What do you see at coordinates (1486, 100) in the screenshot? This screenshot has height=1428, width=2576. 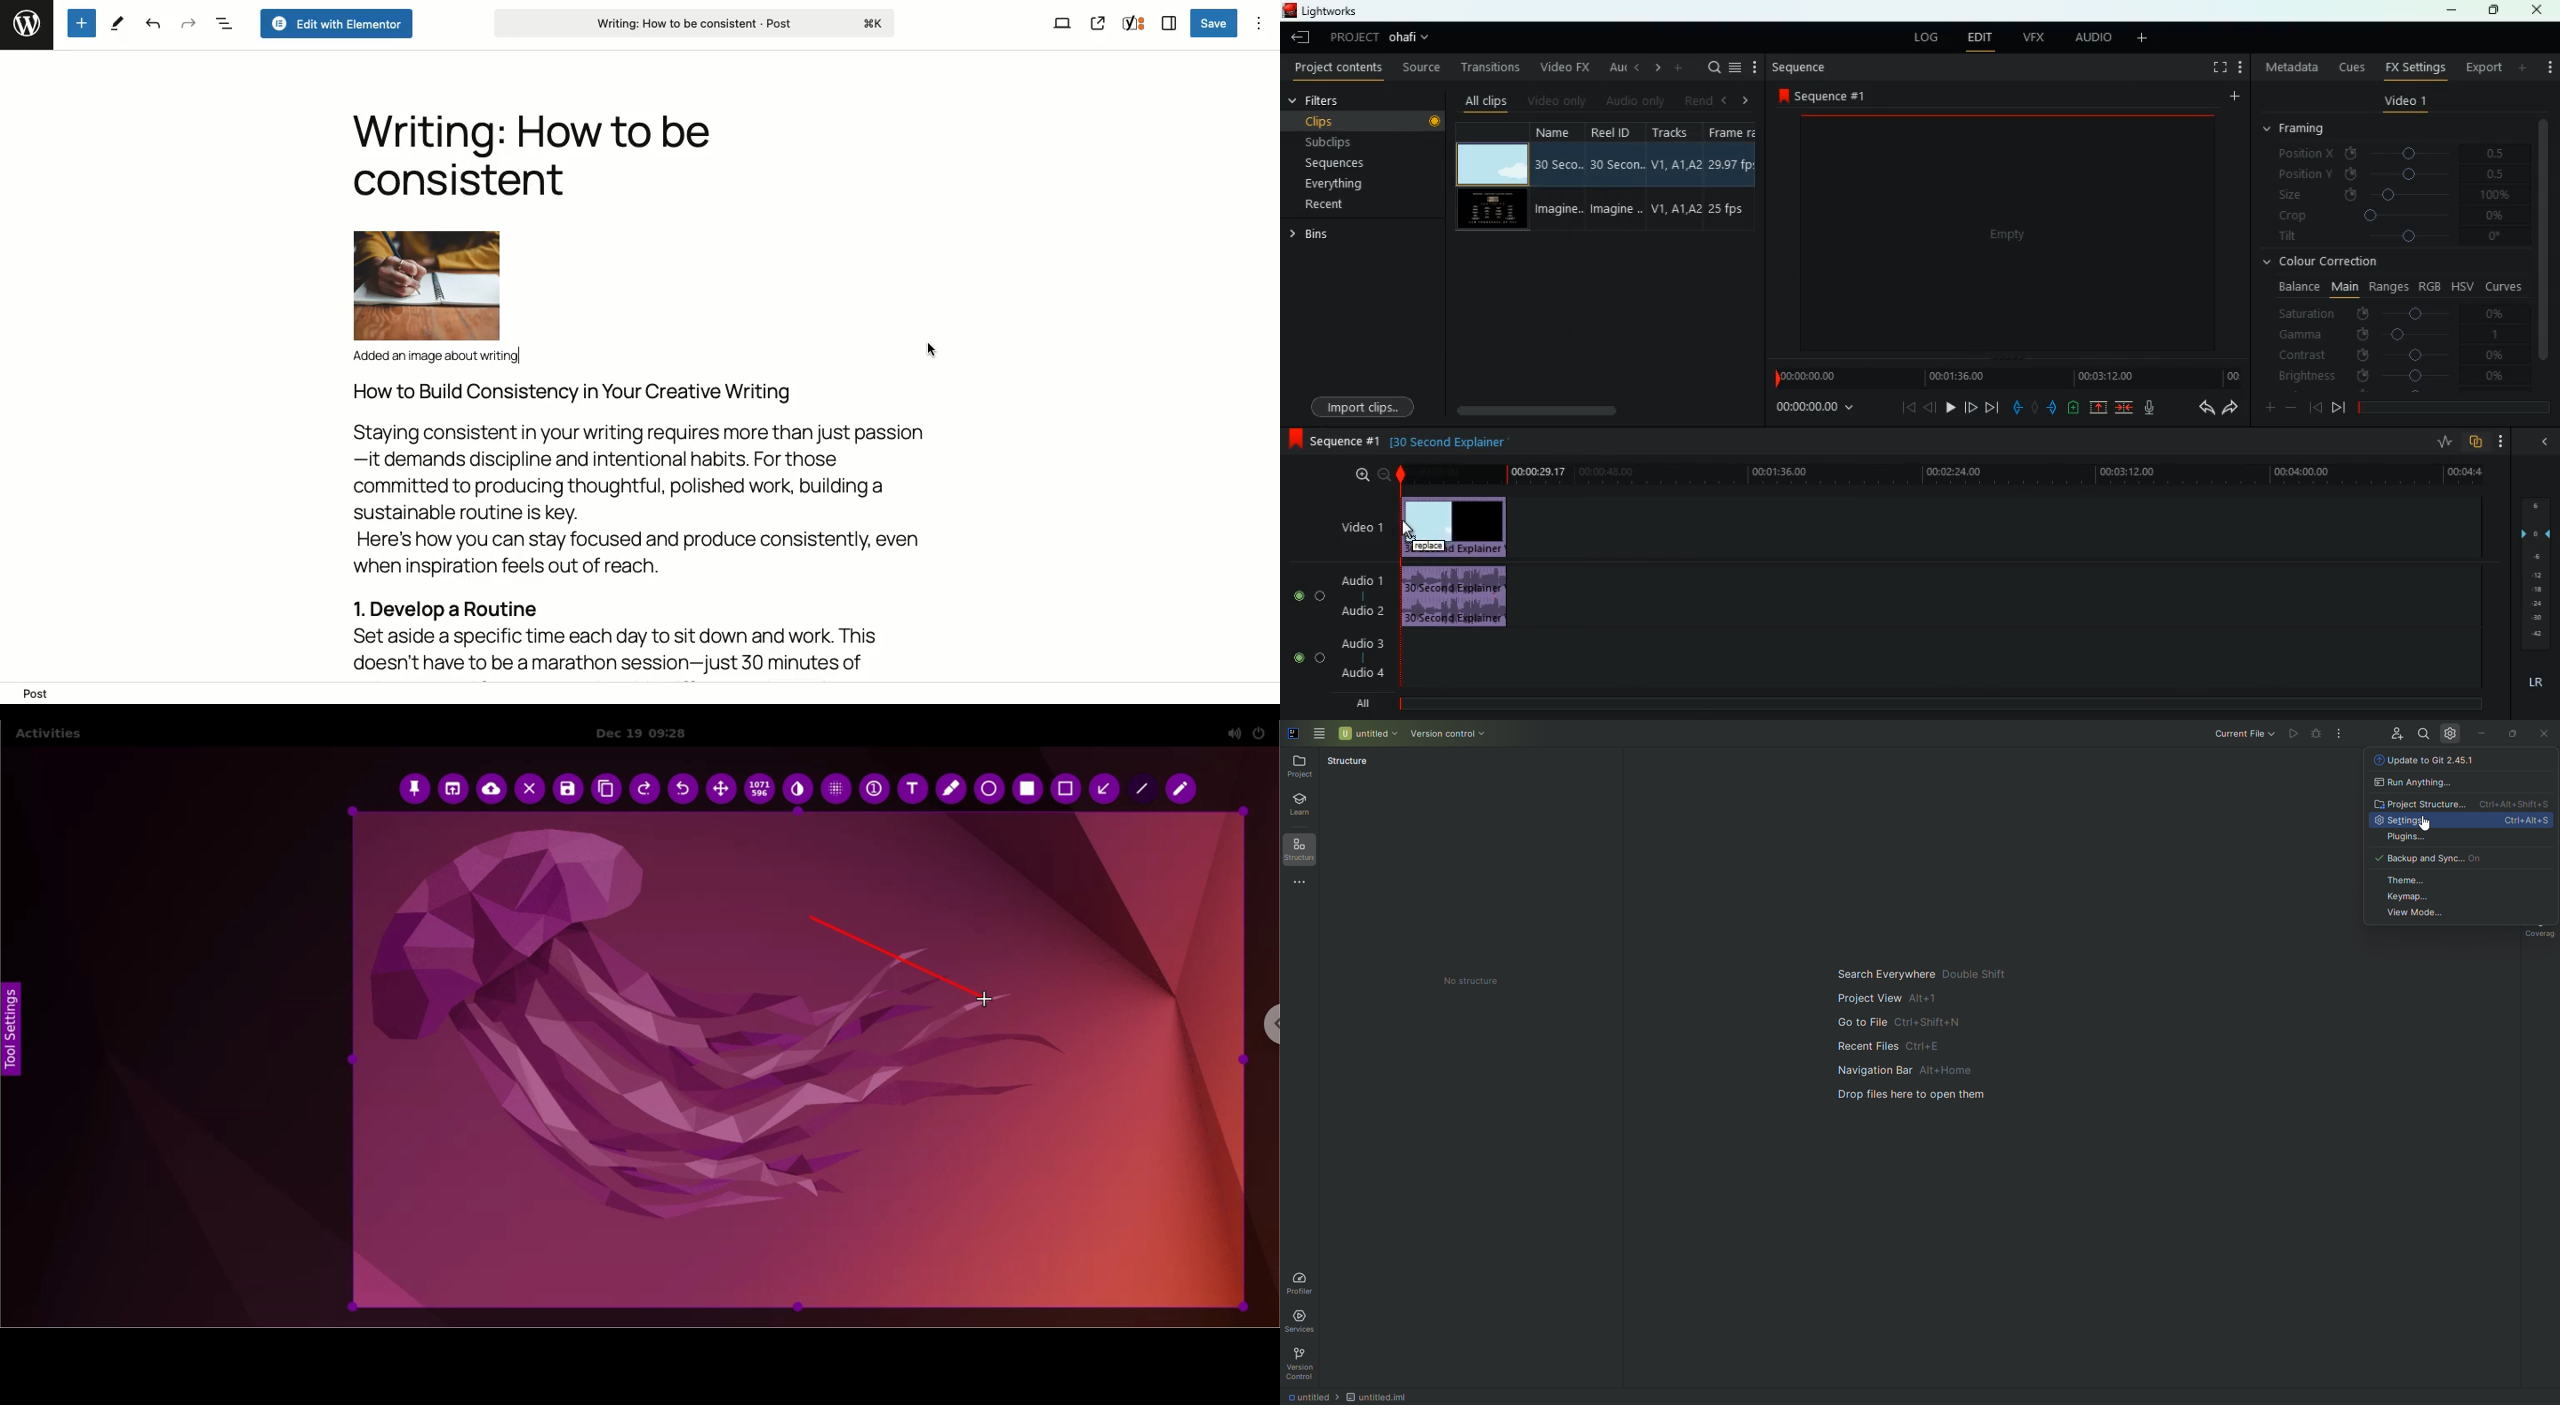 I see `all clips` at bounding box center [1486, 100].